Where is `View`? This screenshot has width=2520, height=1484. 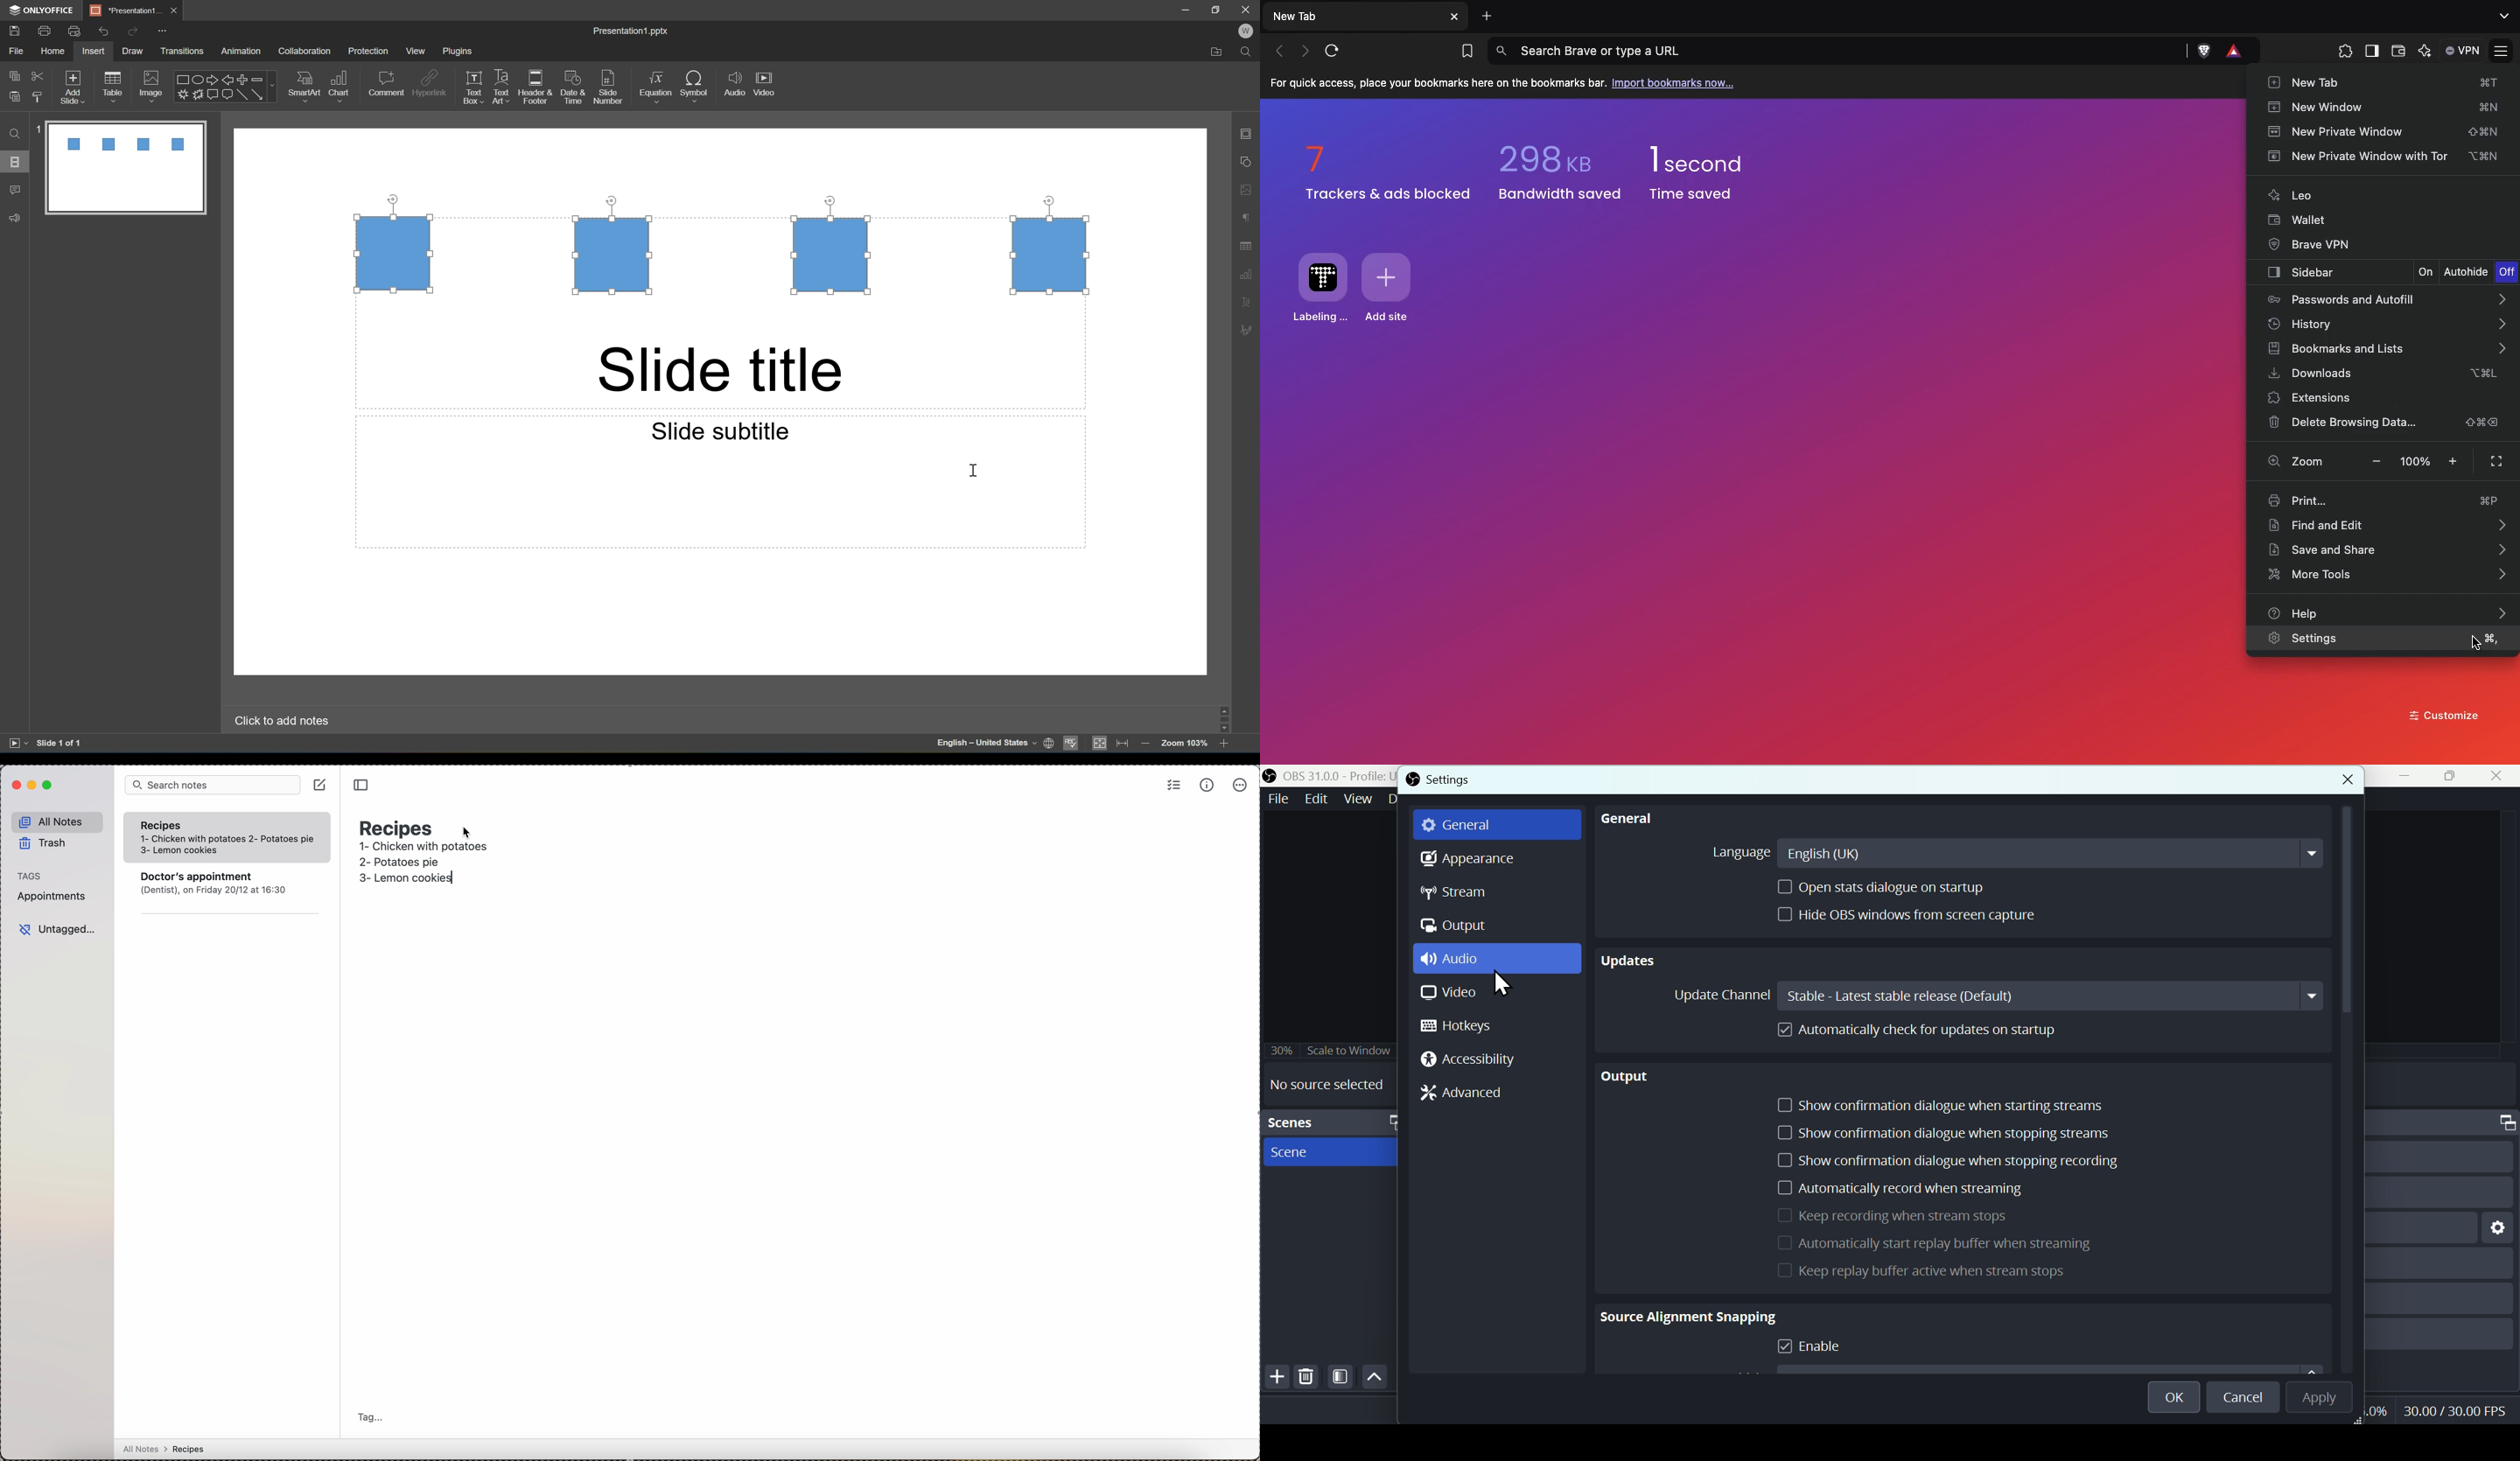 View is located at coordinates (1360, 797).